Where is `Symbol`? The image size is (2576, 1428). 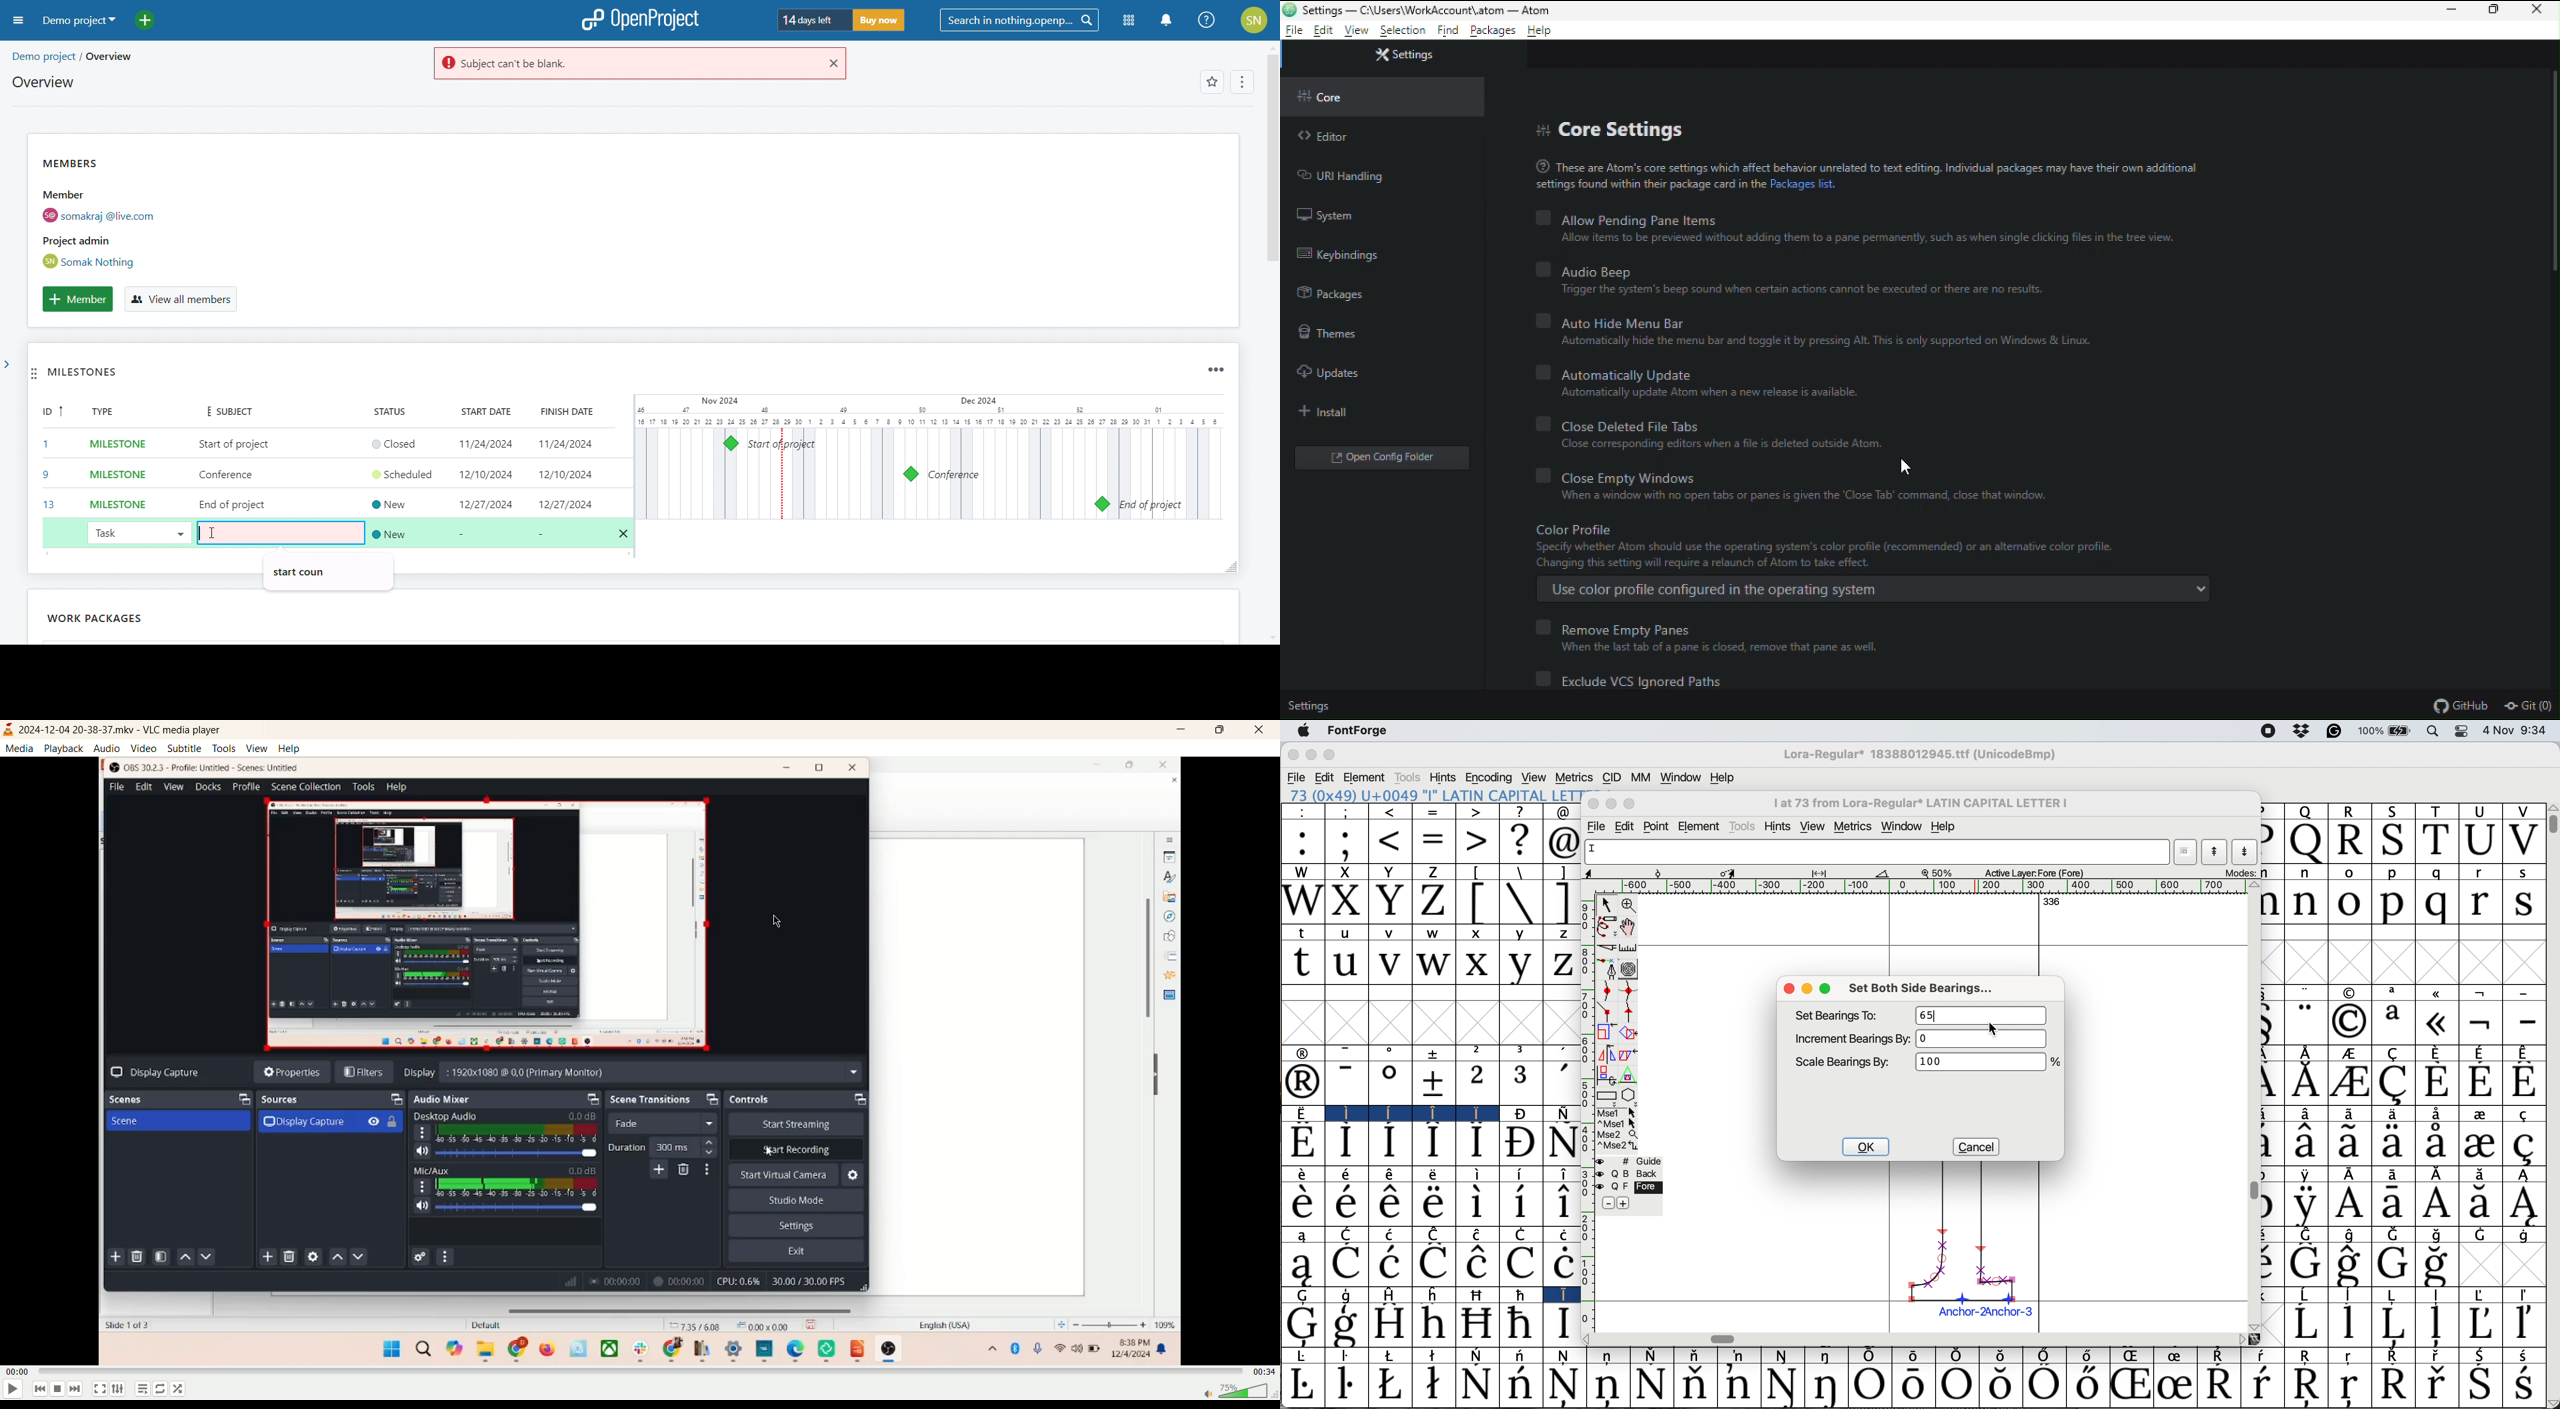
Symbol is located at coordinates (2304, 1205).